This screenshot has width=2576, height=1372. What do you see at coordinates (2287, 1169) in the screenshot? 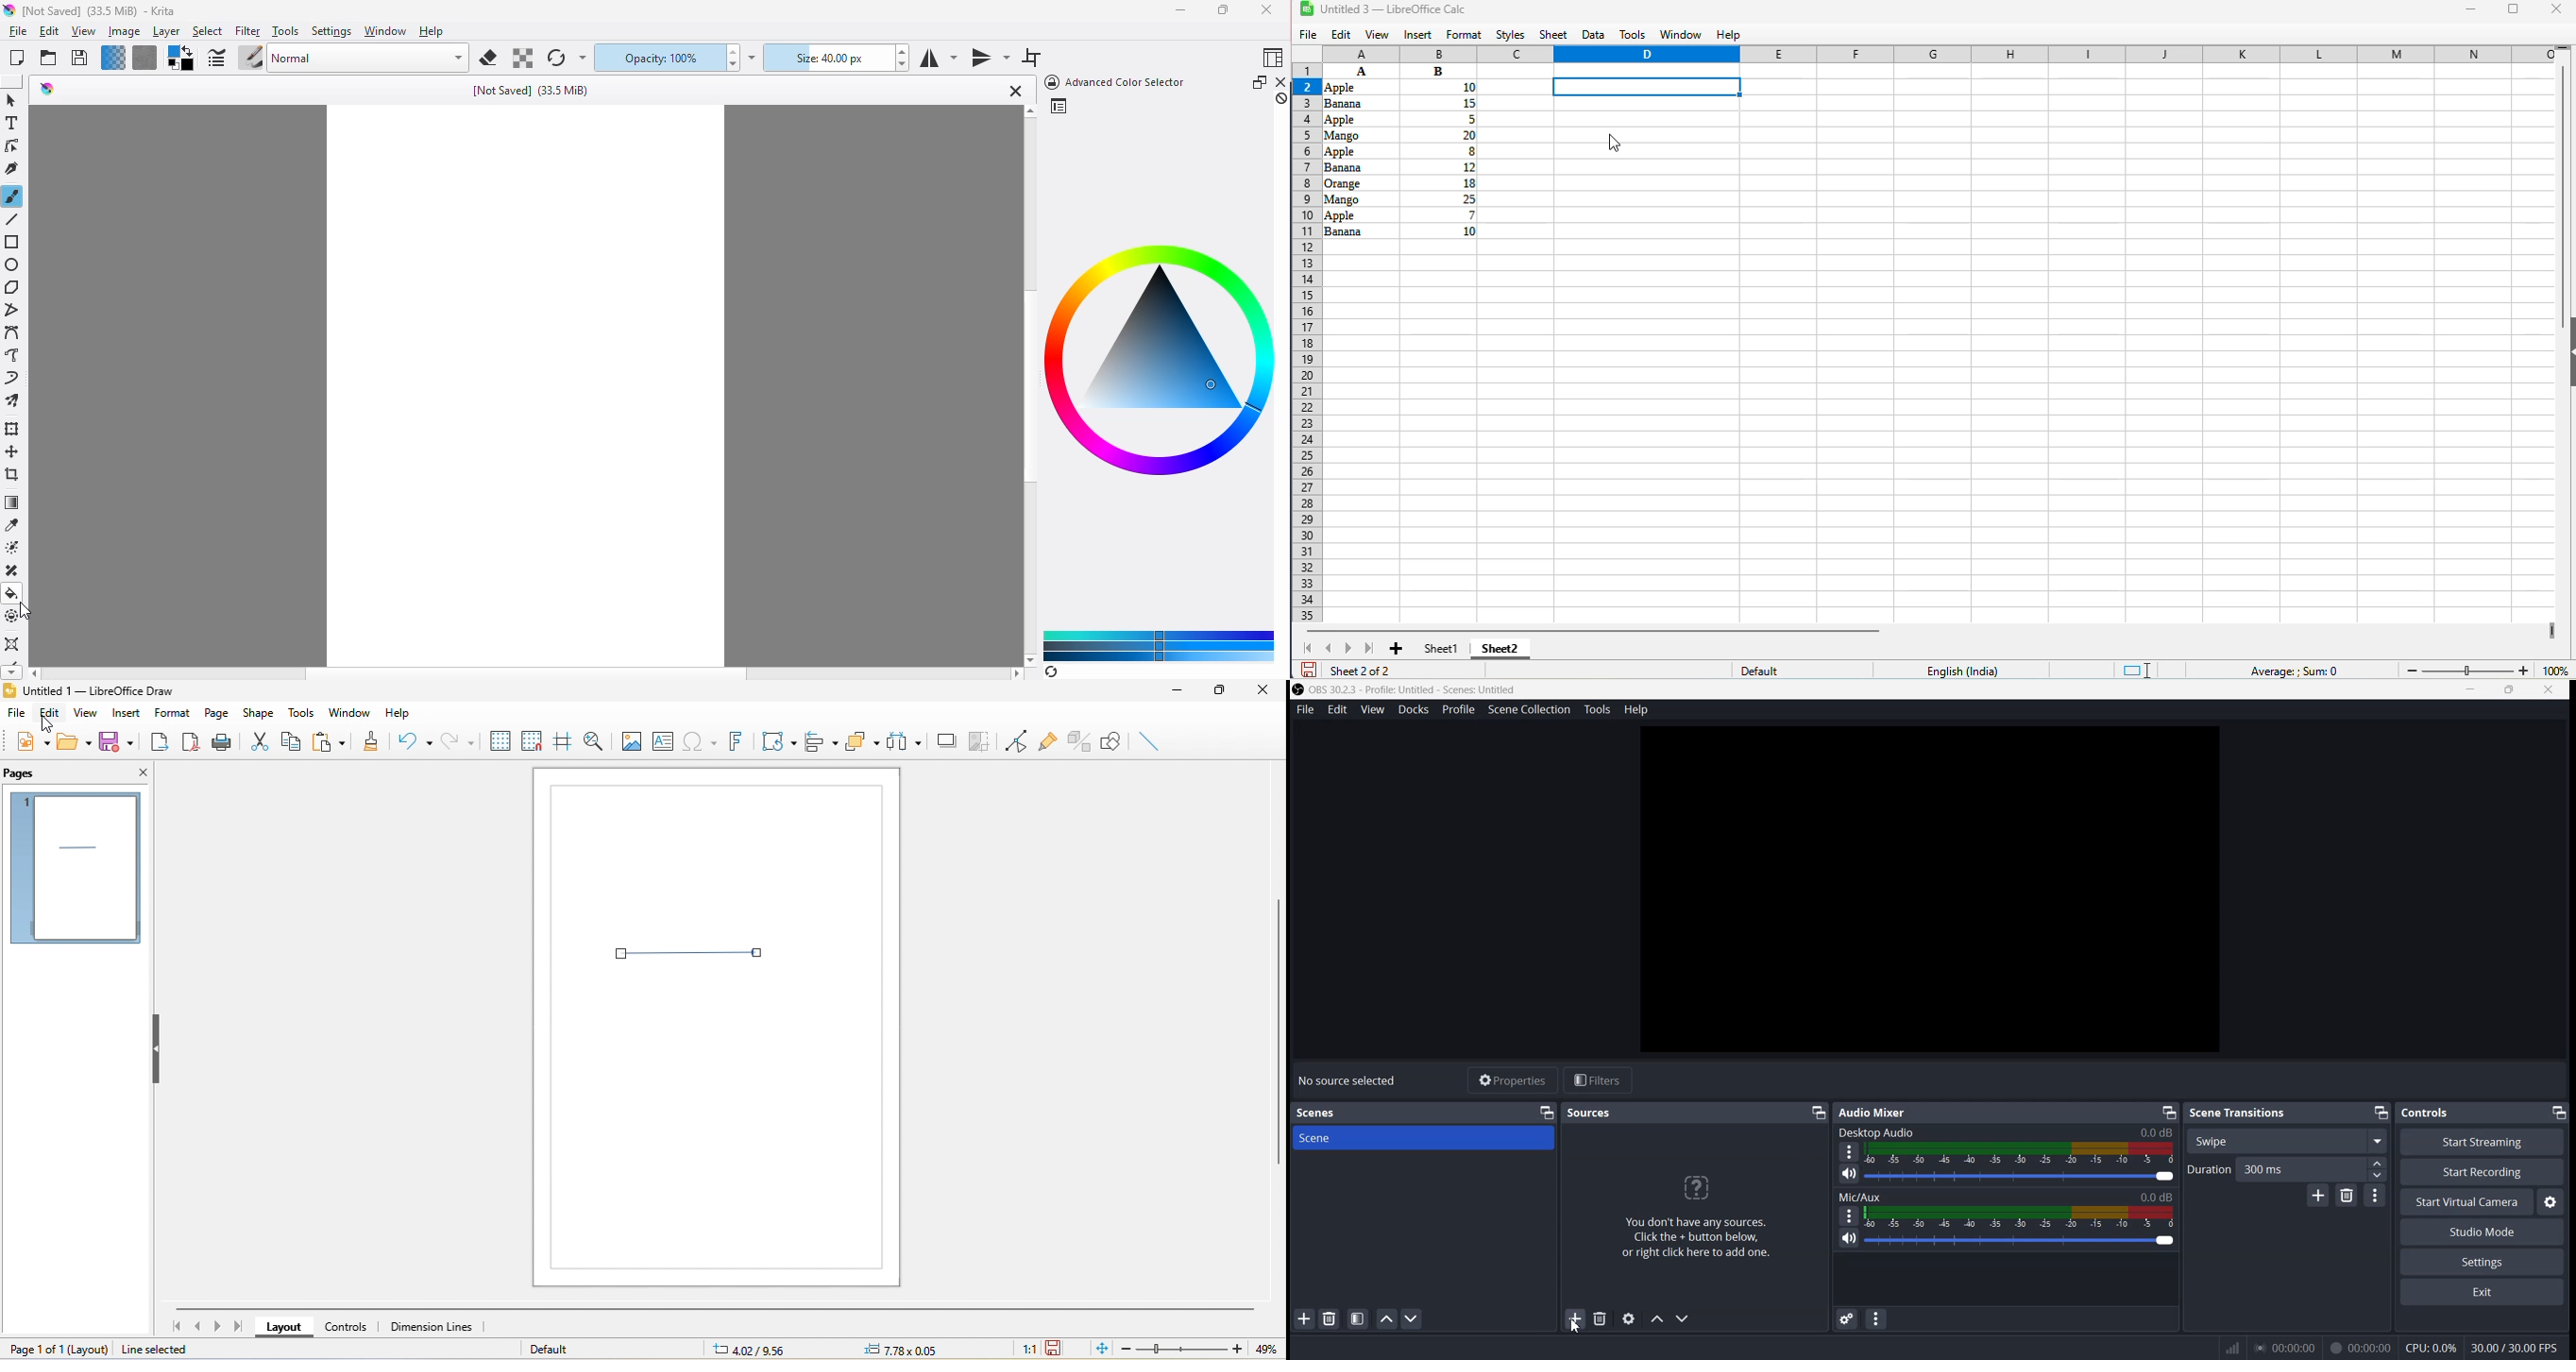
I see `Duration` at bounding box center [2287, 1169].